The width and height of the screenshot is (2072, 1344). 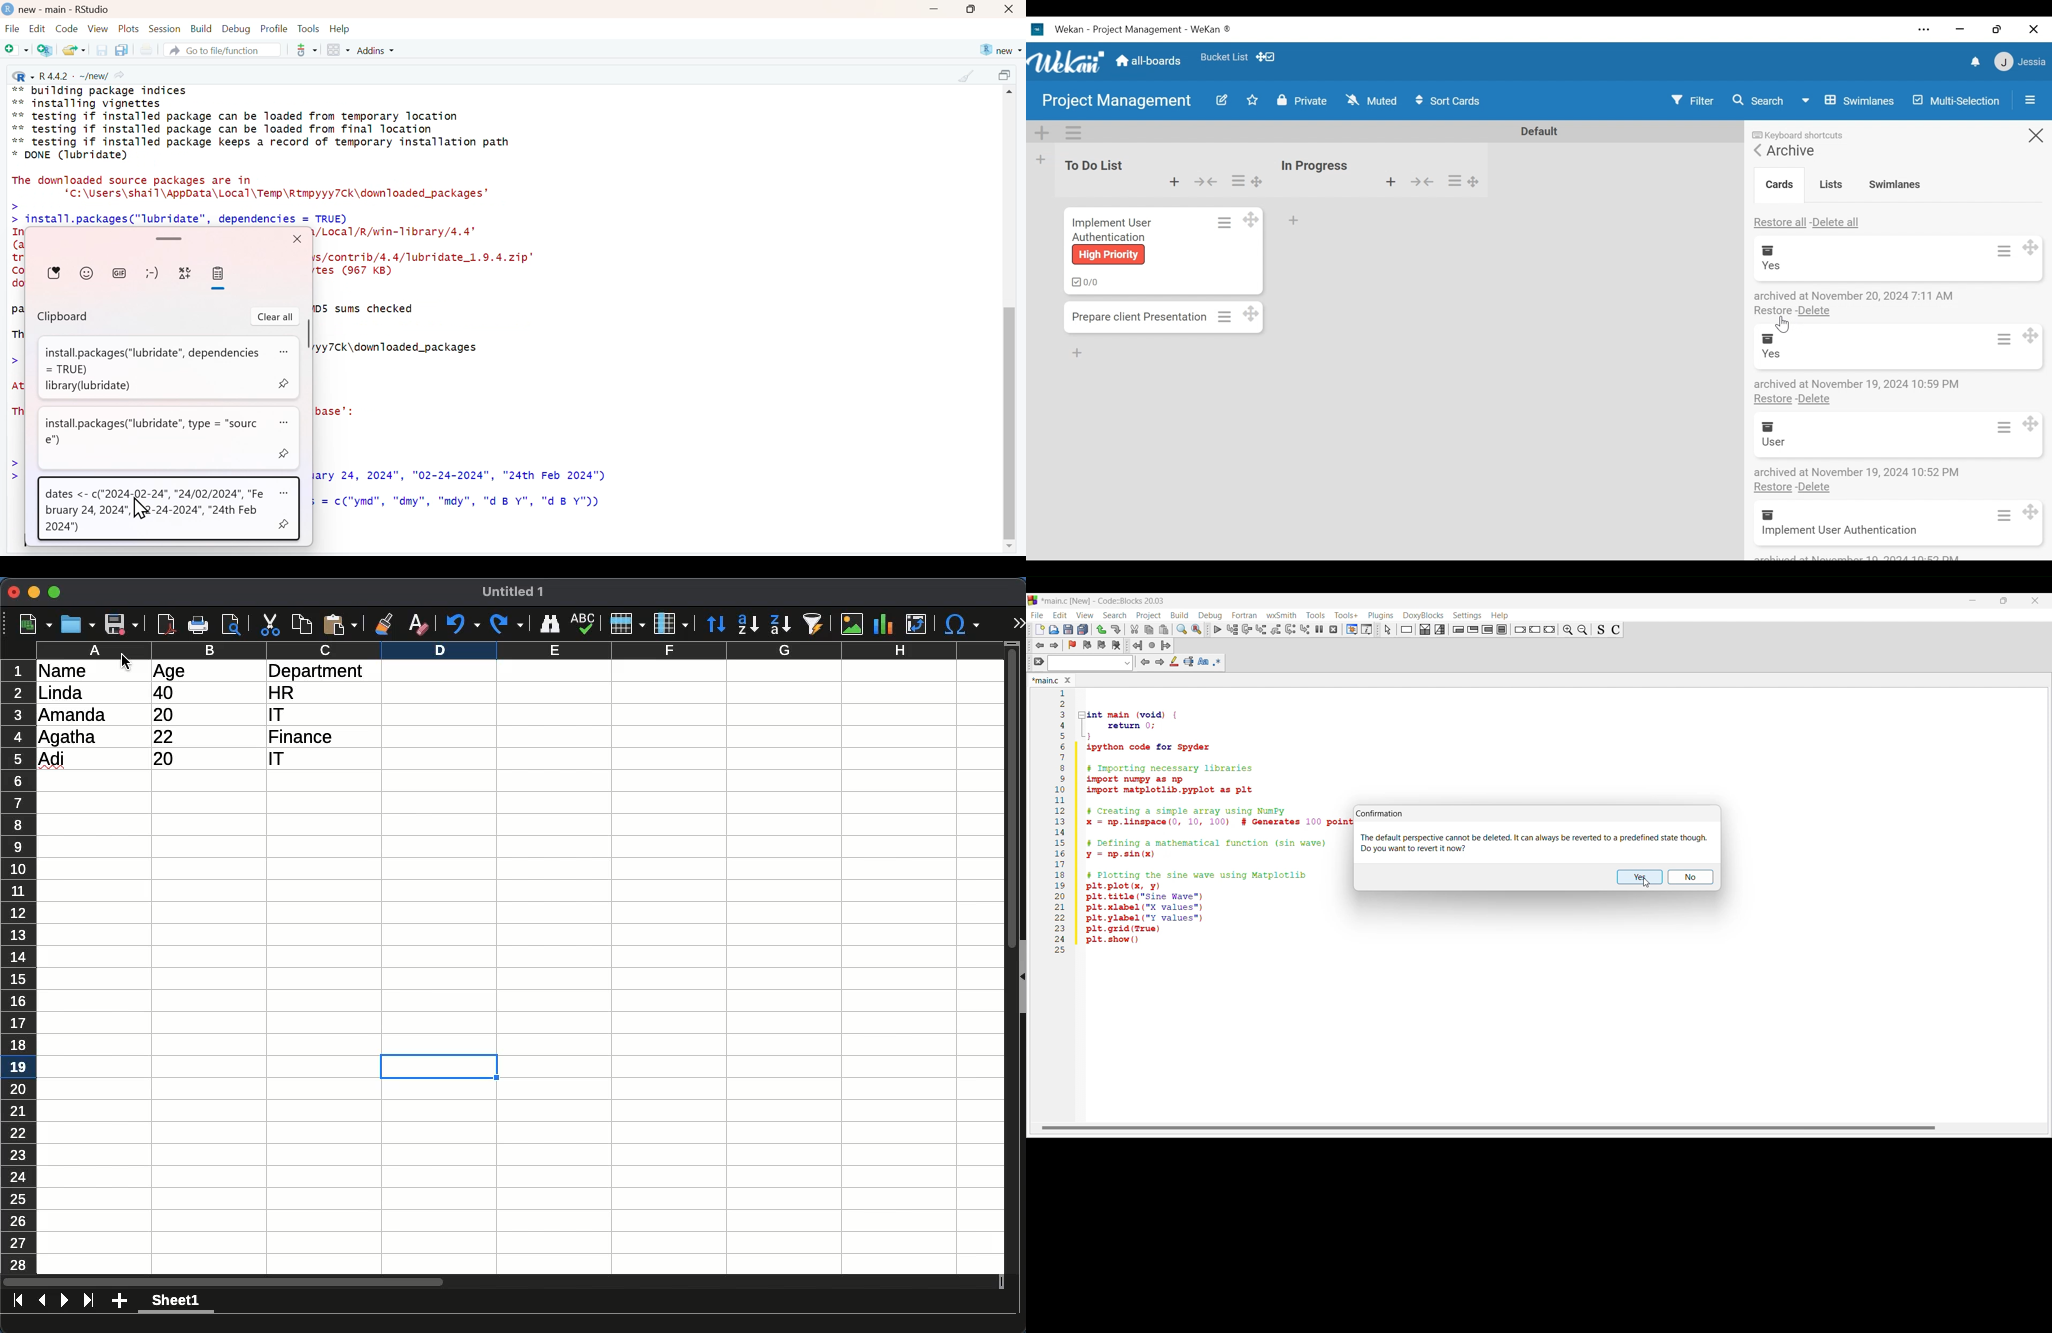 What do you see at coordinates (169, 672) in the screenshot?
I see `age` at bounding box center [169, 672].